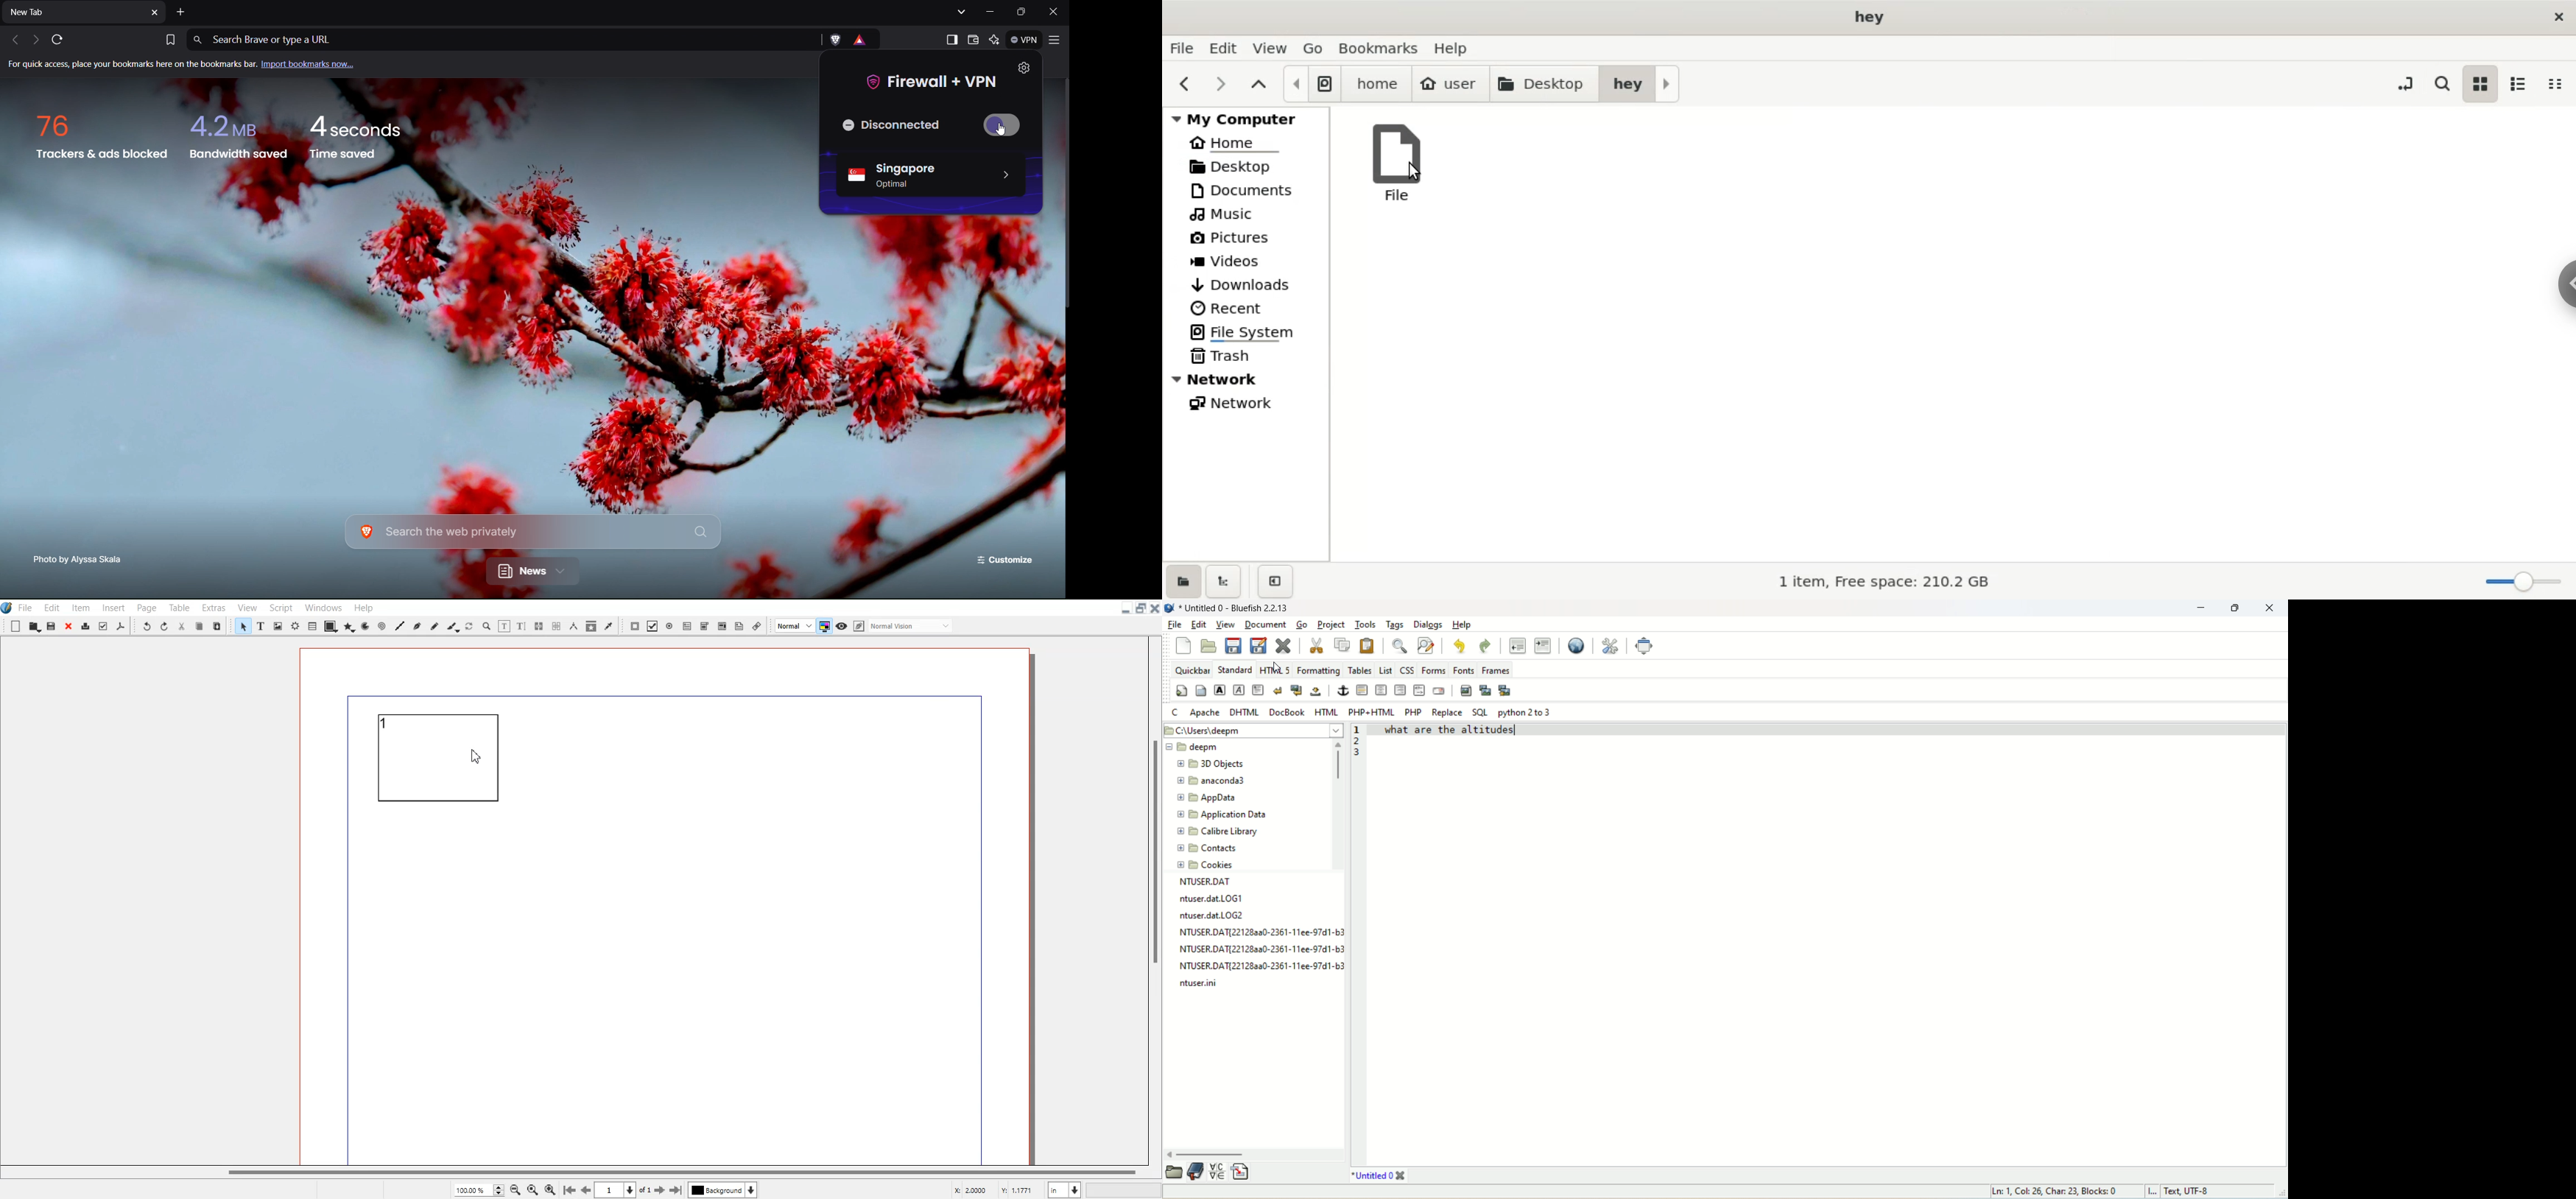 The height and width of the screenshot is (1204, 2576). Describe the element at coordinates (399, 626) in the screenshot. I see `Line` at that location.